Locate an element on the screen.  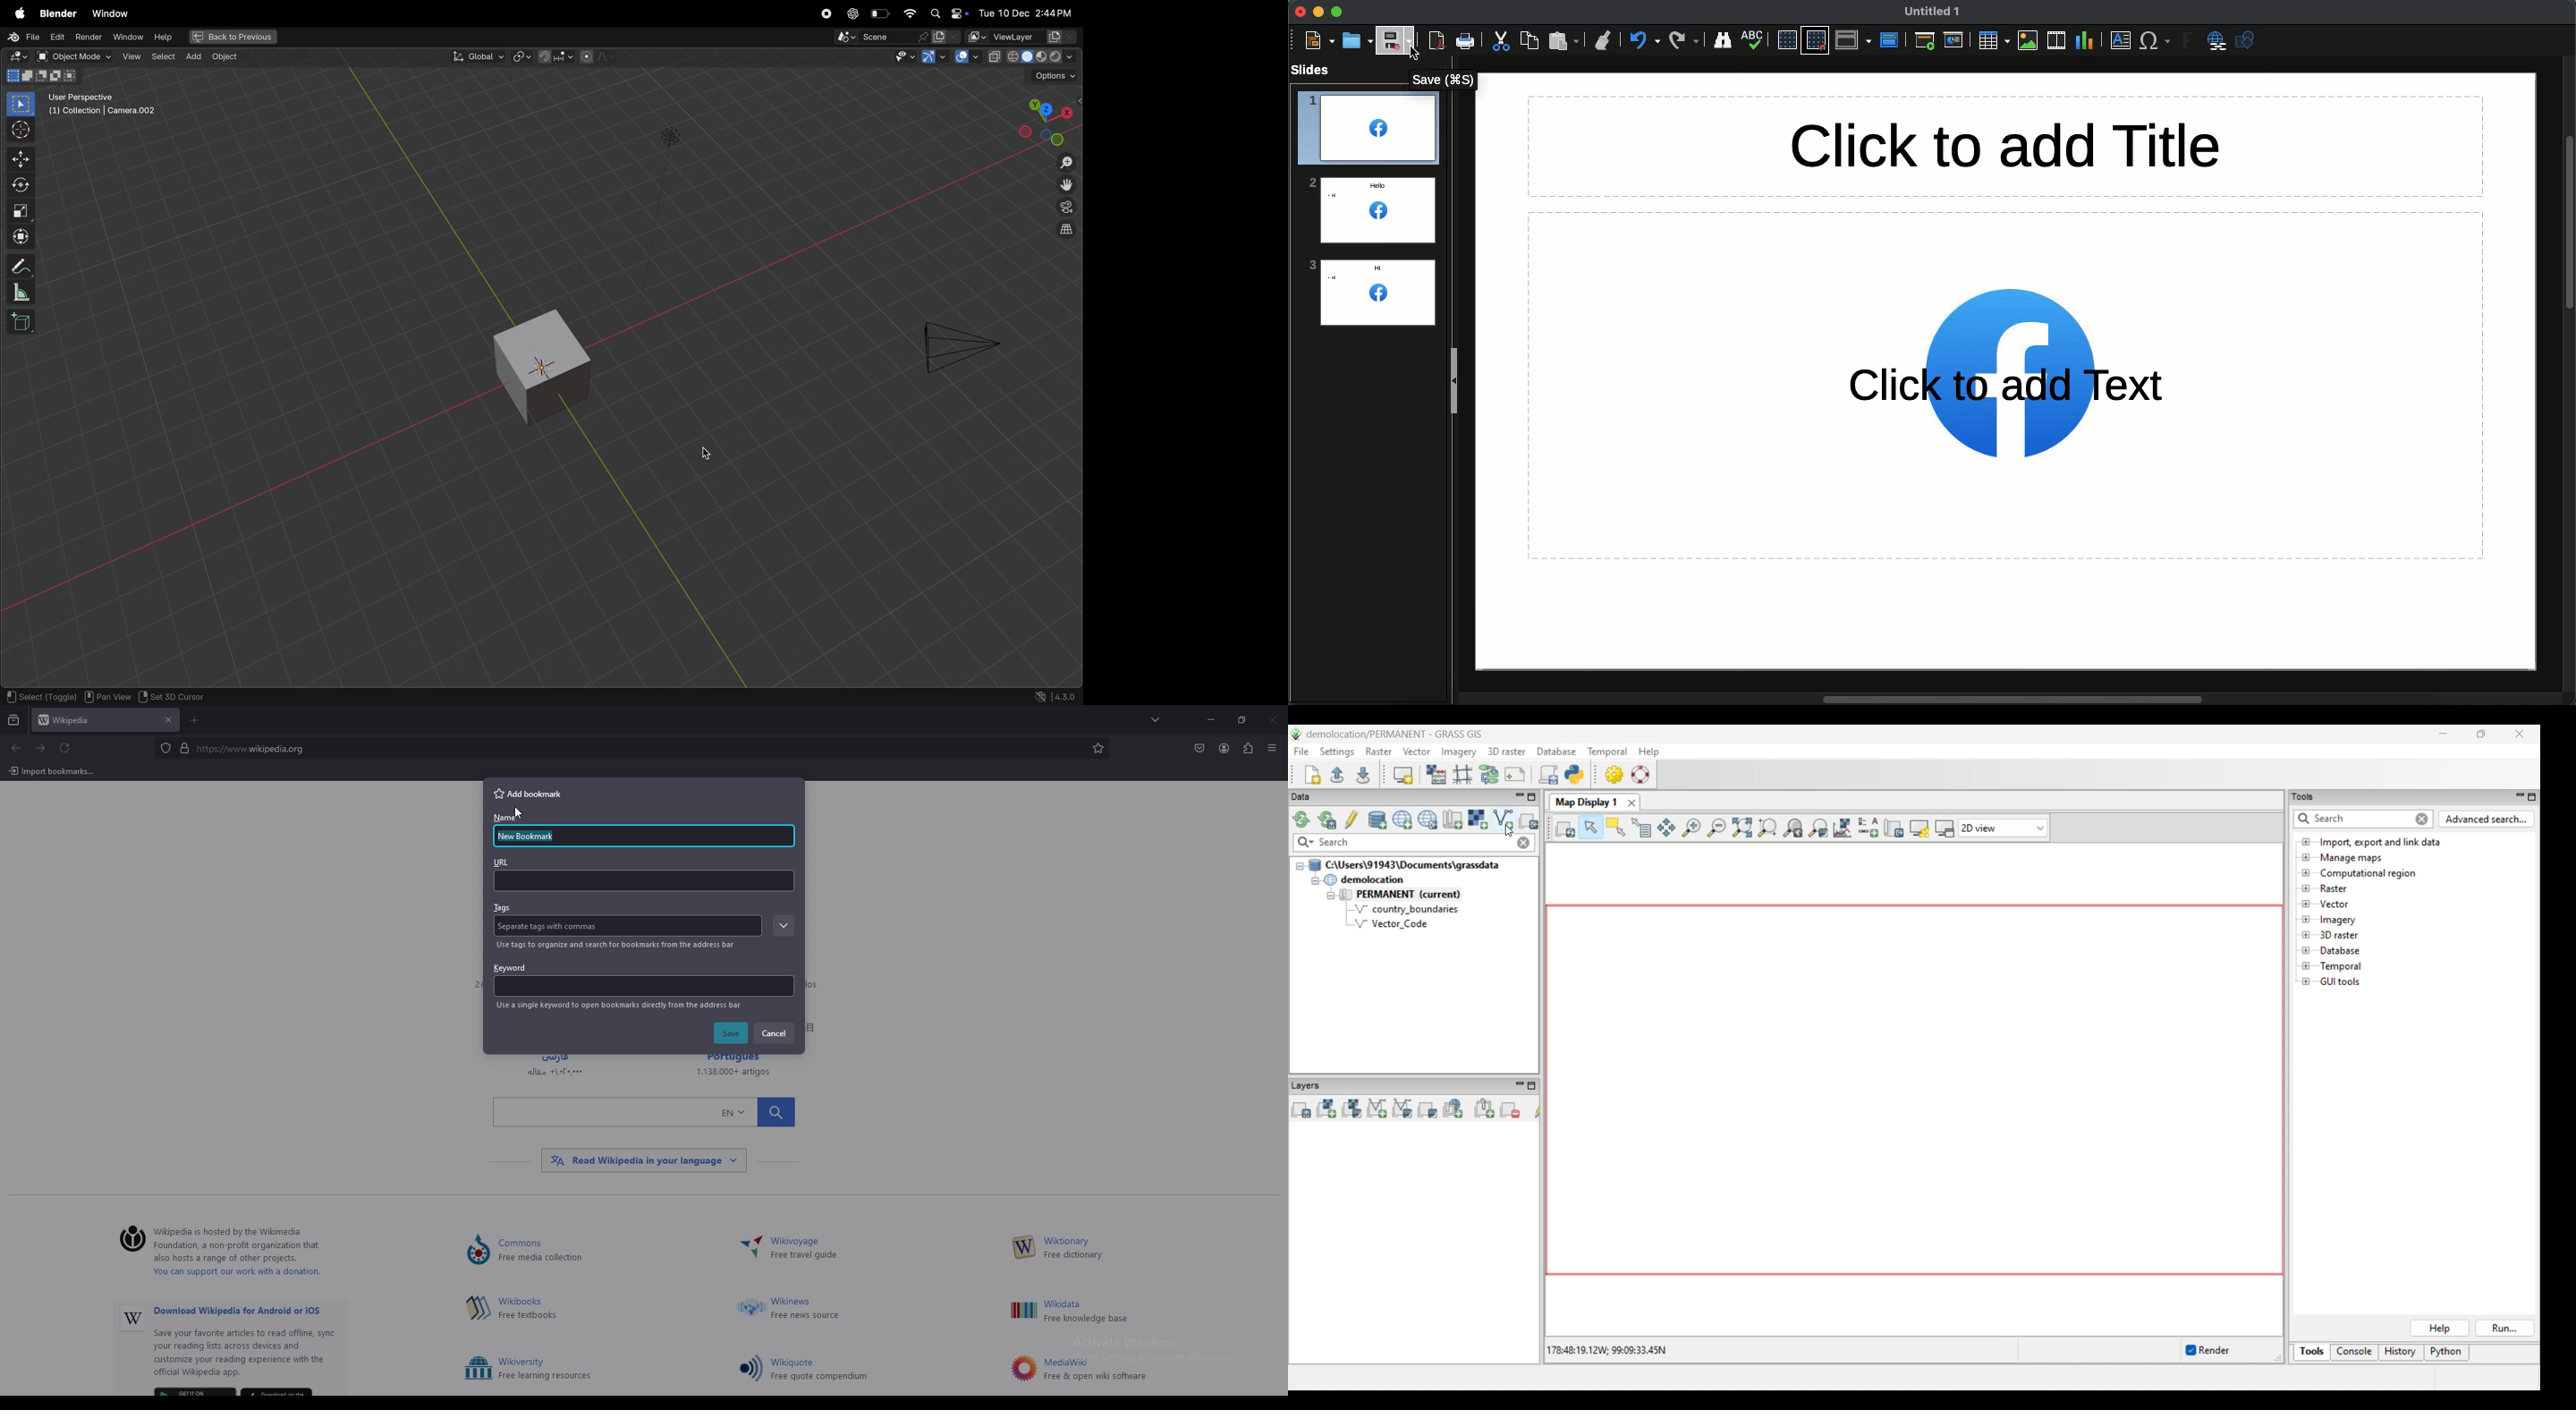
info is located at coordinates (619, 1006).